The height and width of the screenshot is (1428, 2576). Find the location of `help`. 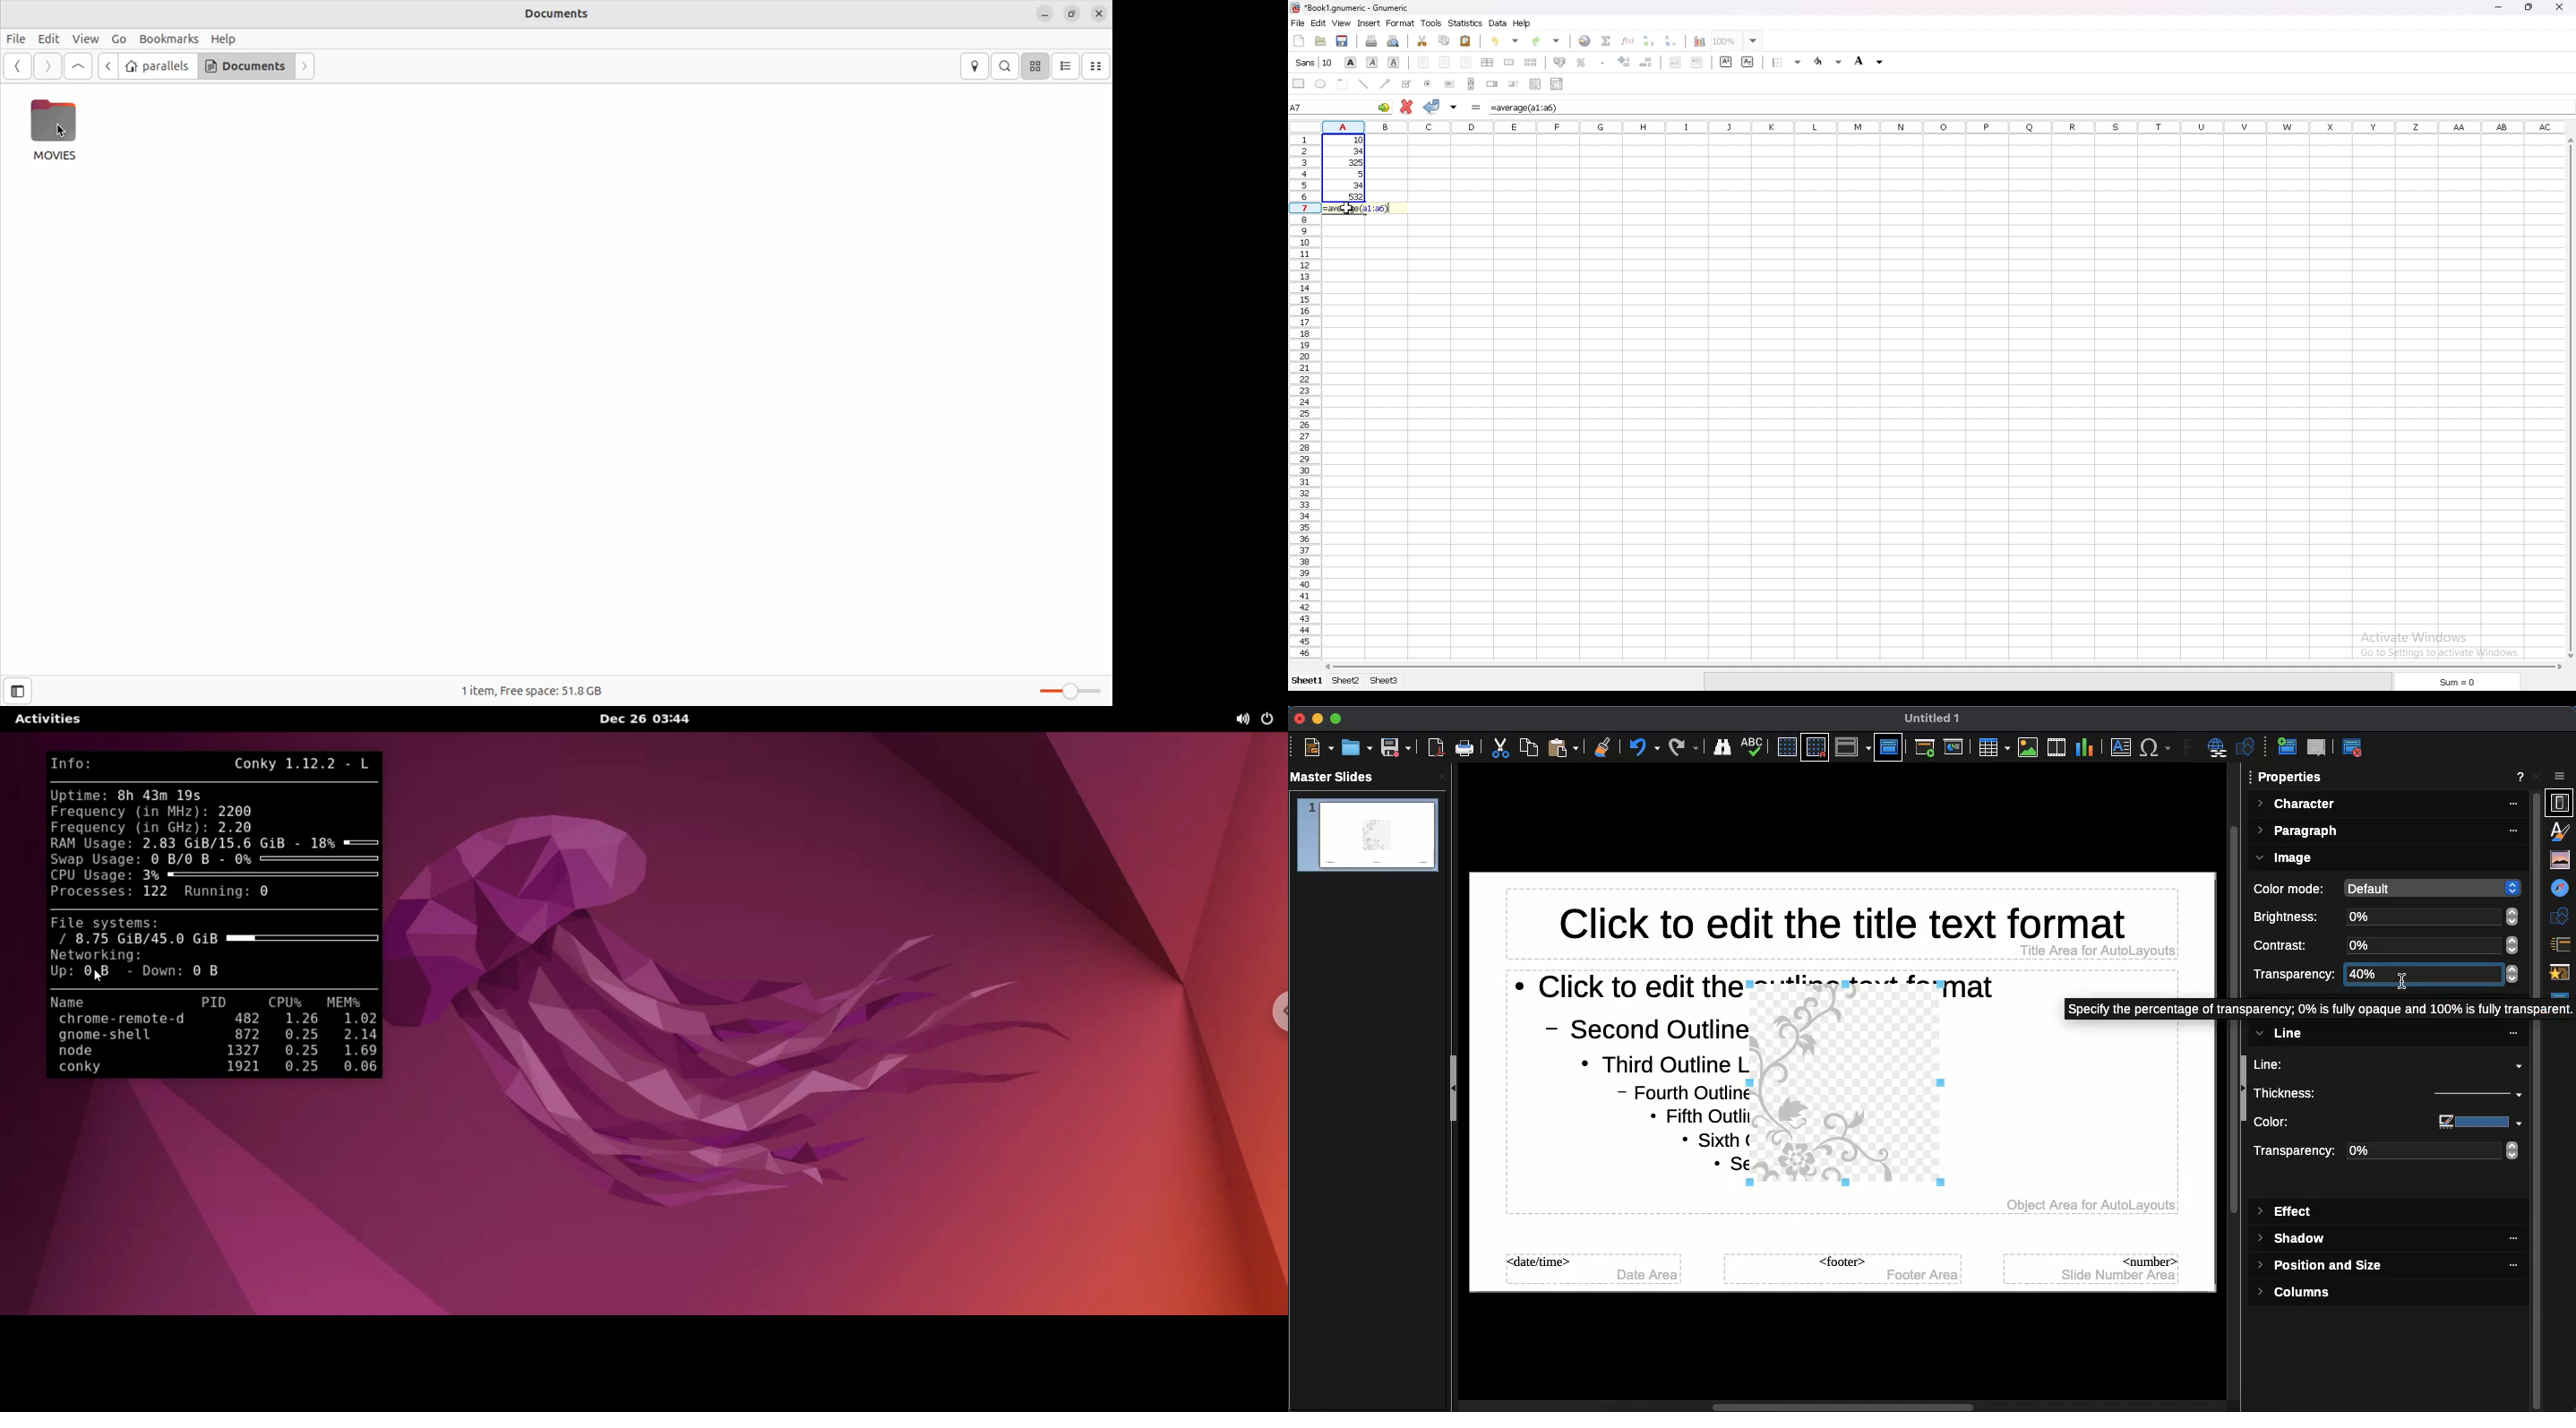

help is located at coordinates (1523, 23).